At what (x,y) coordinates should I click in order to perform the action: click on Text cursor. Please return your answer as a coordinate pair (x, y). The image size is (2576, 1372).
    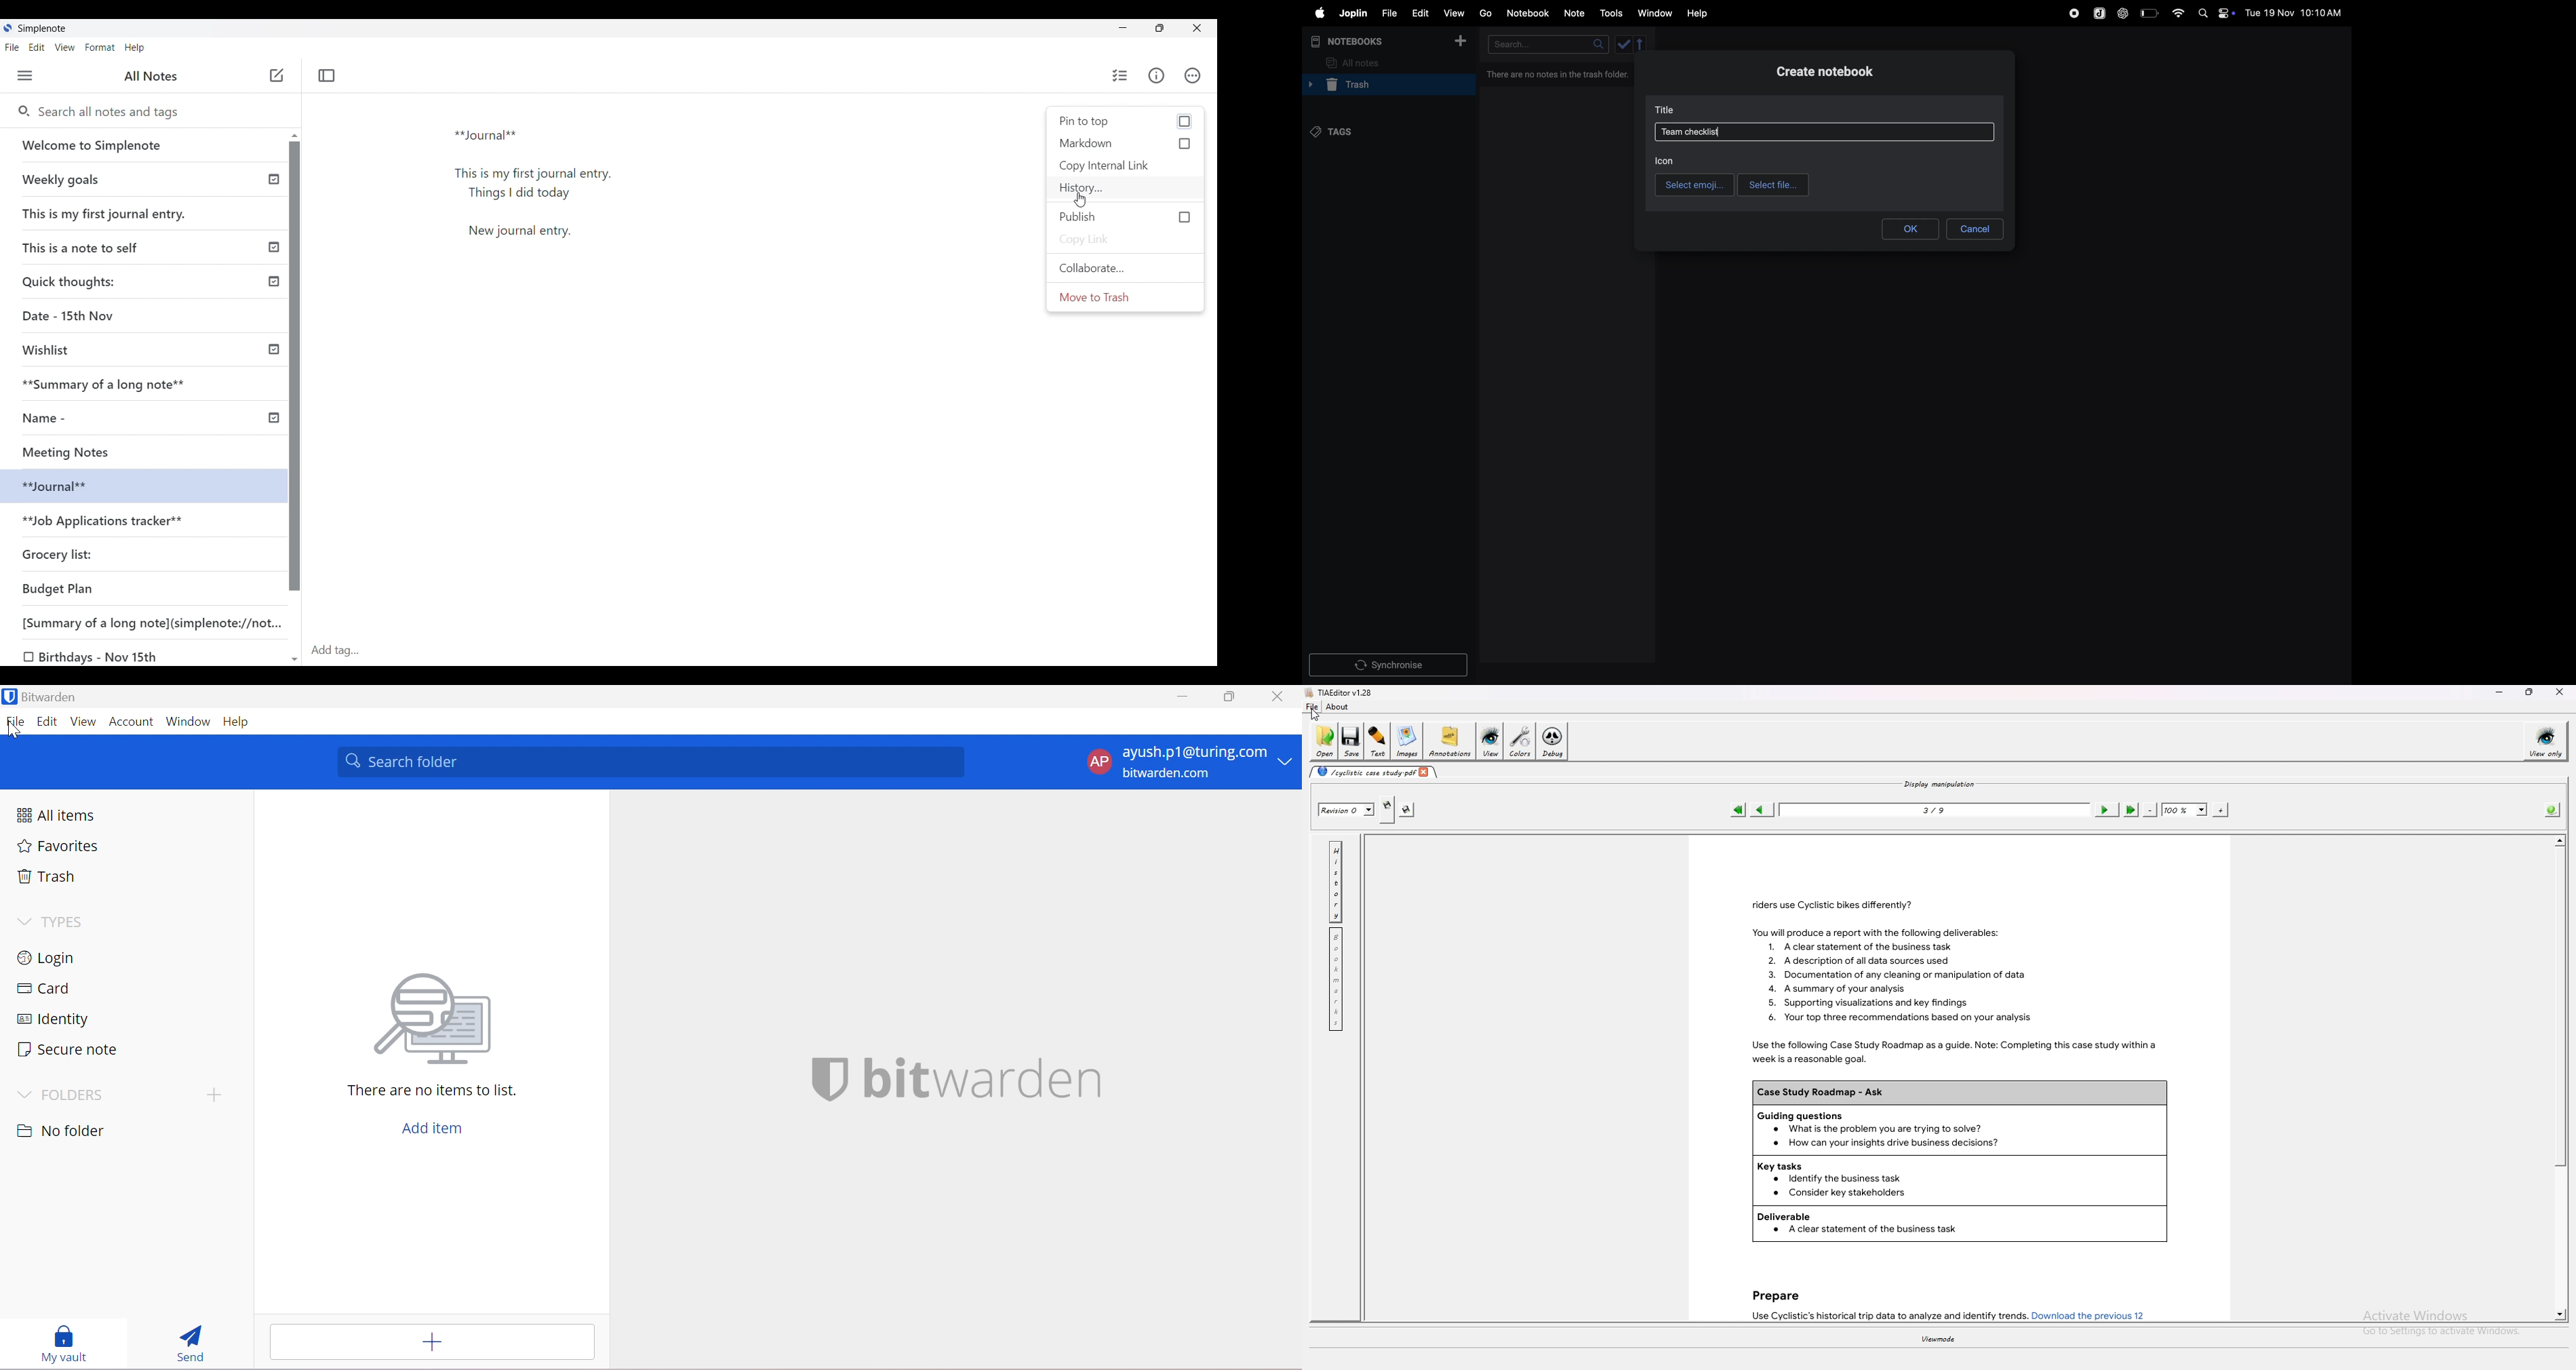
    Looking at the image, I should click on (1721, 134).